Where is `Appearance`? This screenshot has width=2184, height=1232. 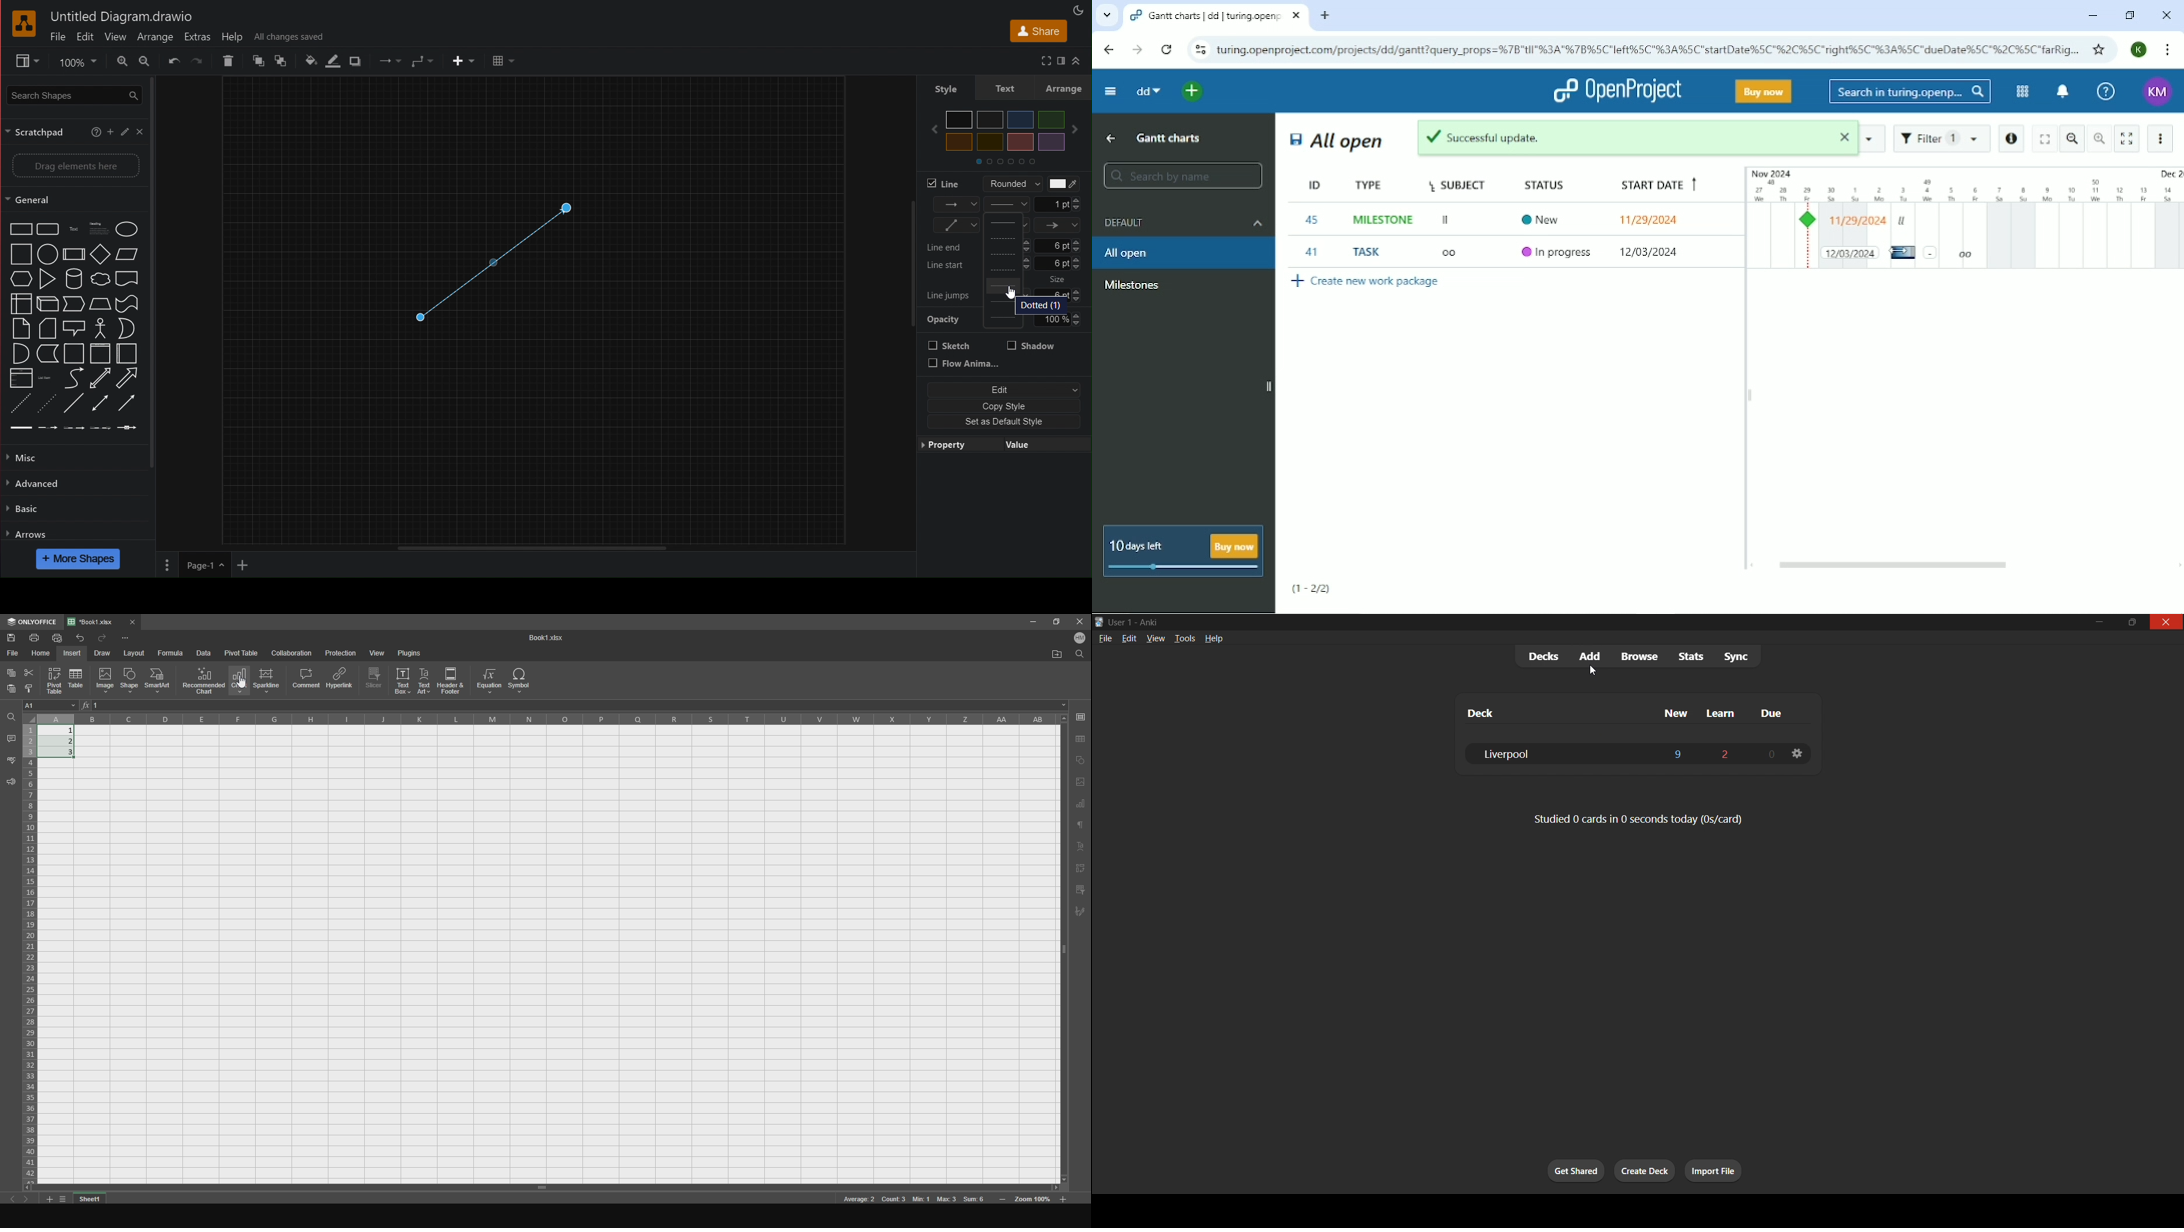
Appearance is located at coordinates (1080, 9).